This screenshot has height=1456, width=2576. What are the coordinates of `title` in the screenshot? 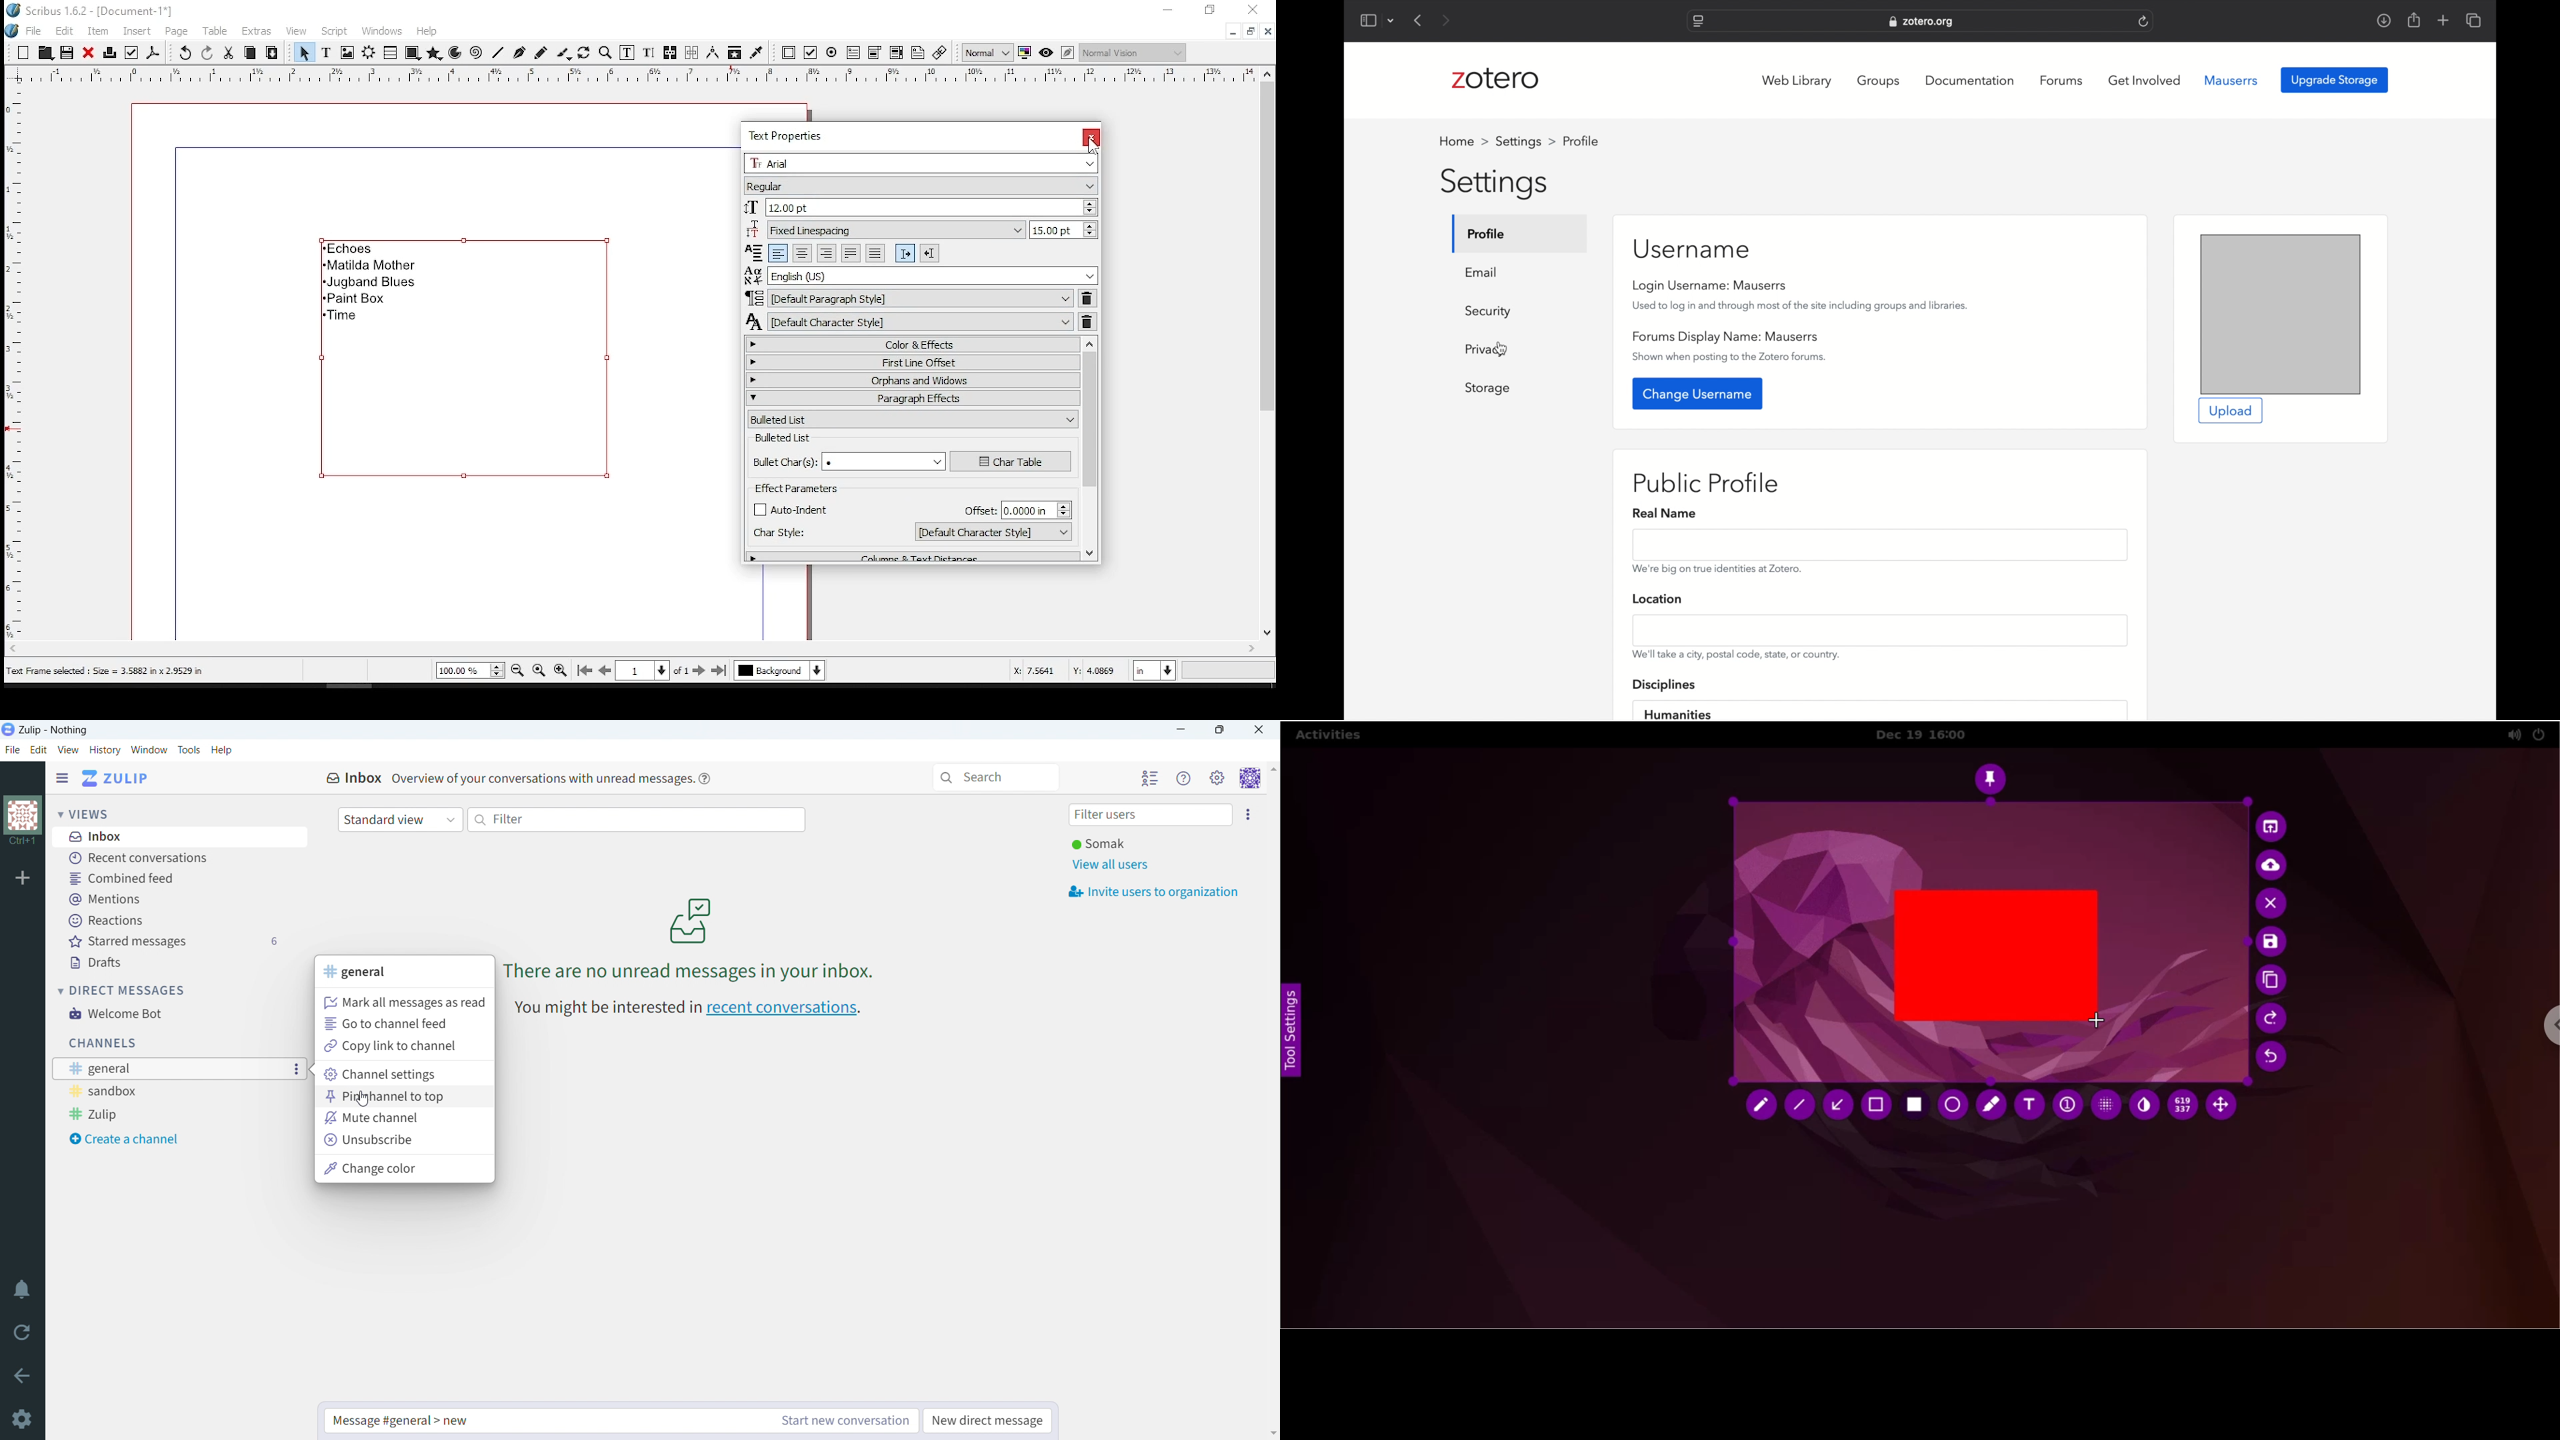 It's located at (53, 730).